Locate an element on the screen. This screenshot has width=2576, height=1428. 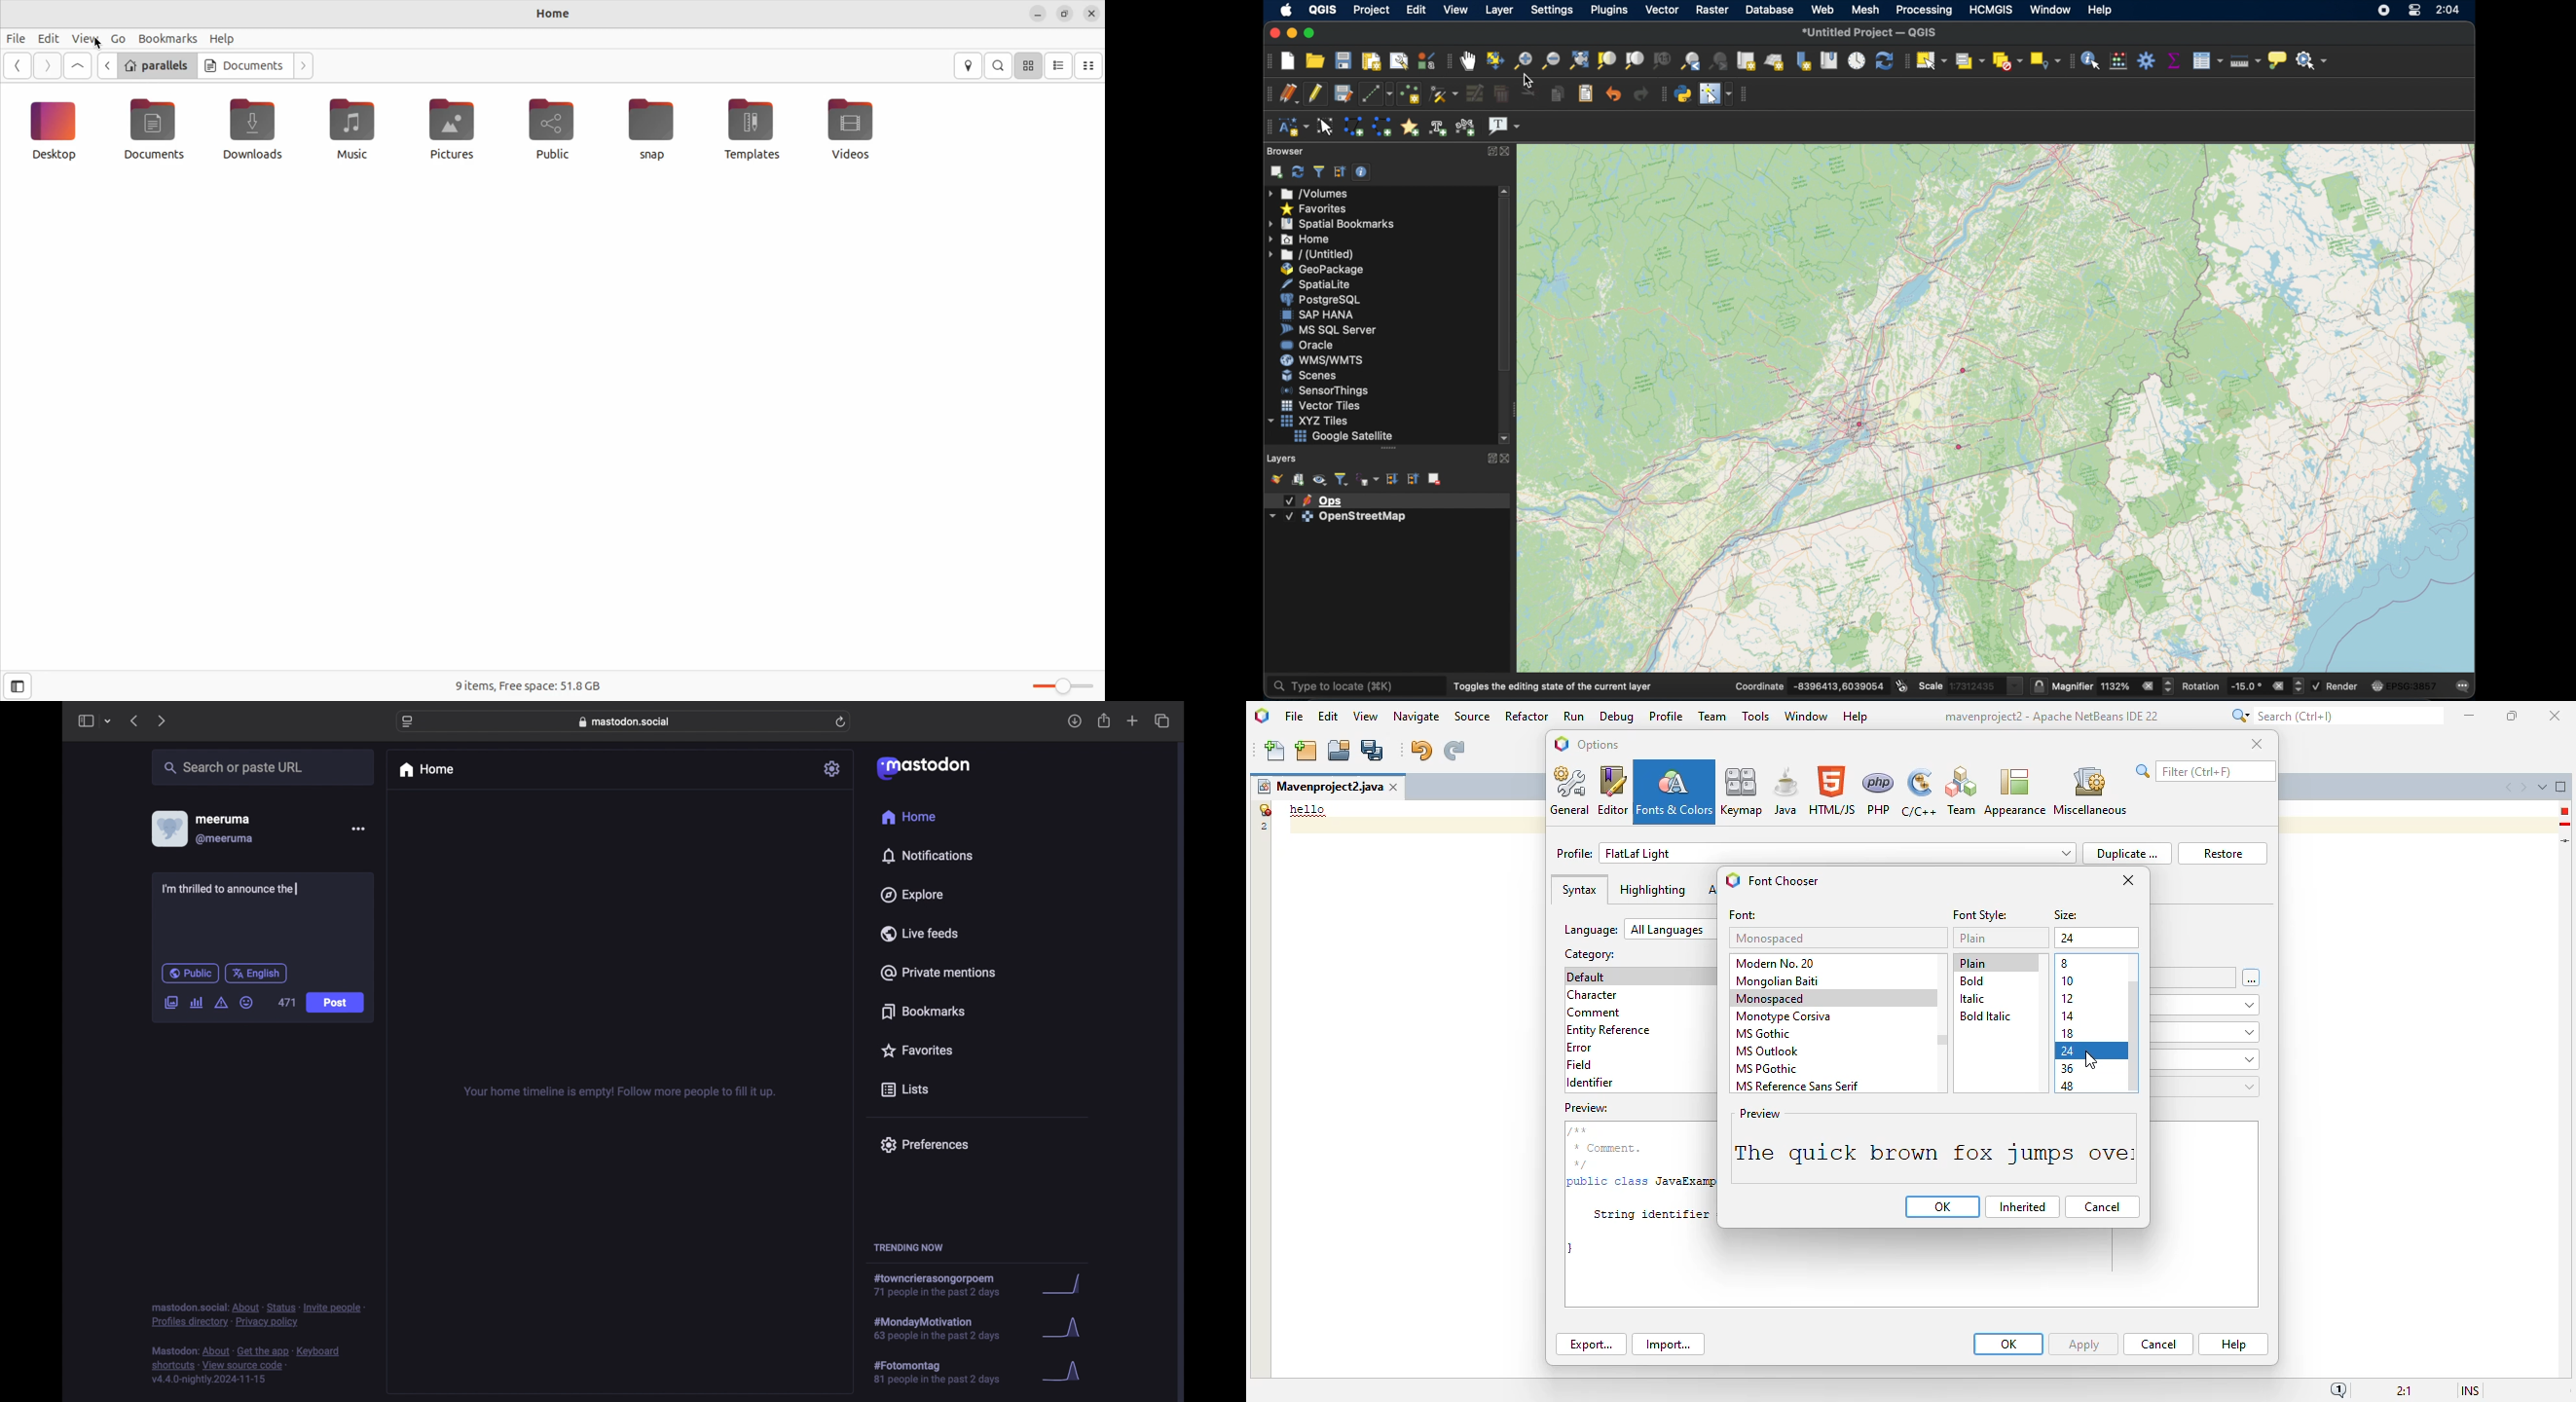
current line is located at coordinates (2566, 840).